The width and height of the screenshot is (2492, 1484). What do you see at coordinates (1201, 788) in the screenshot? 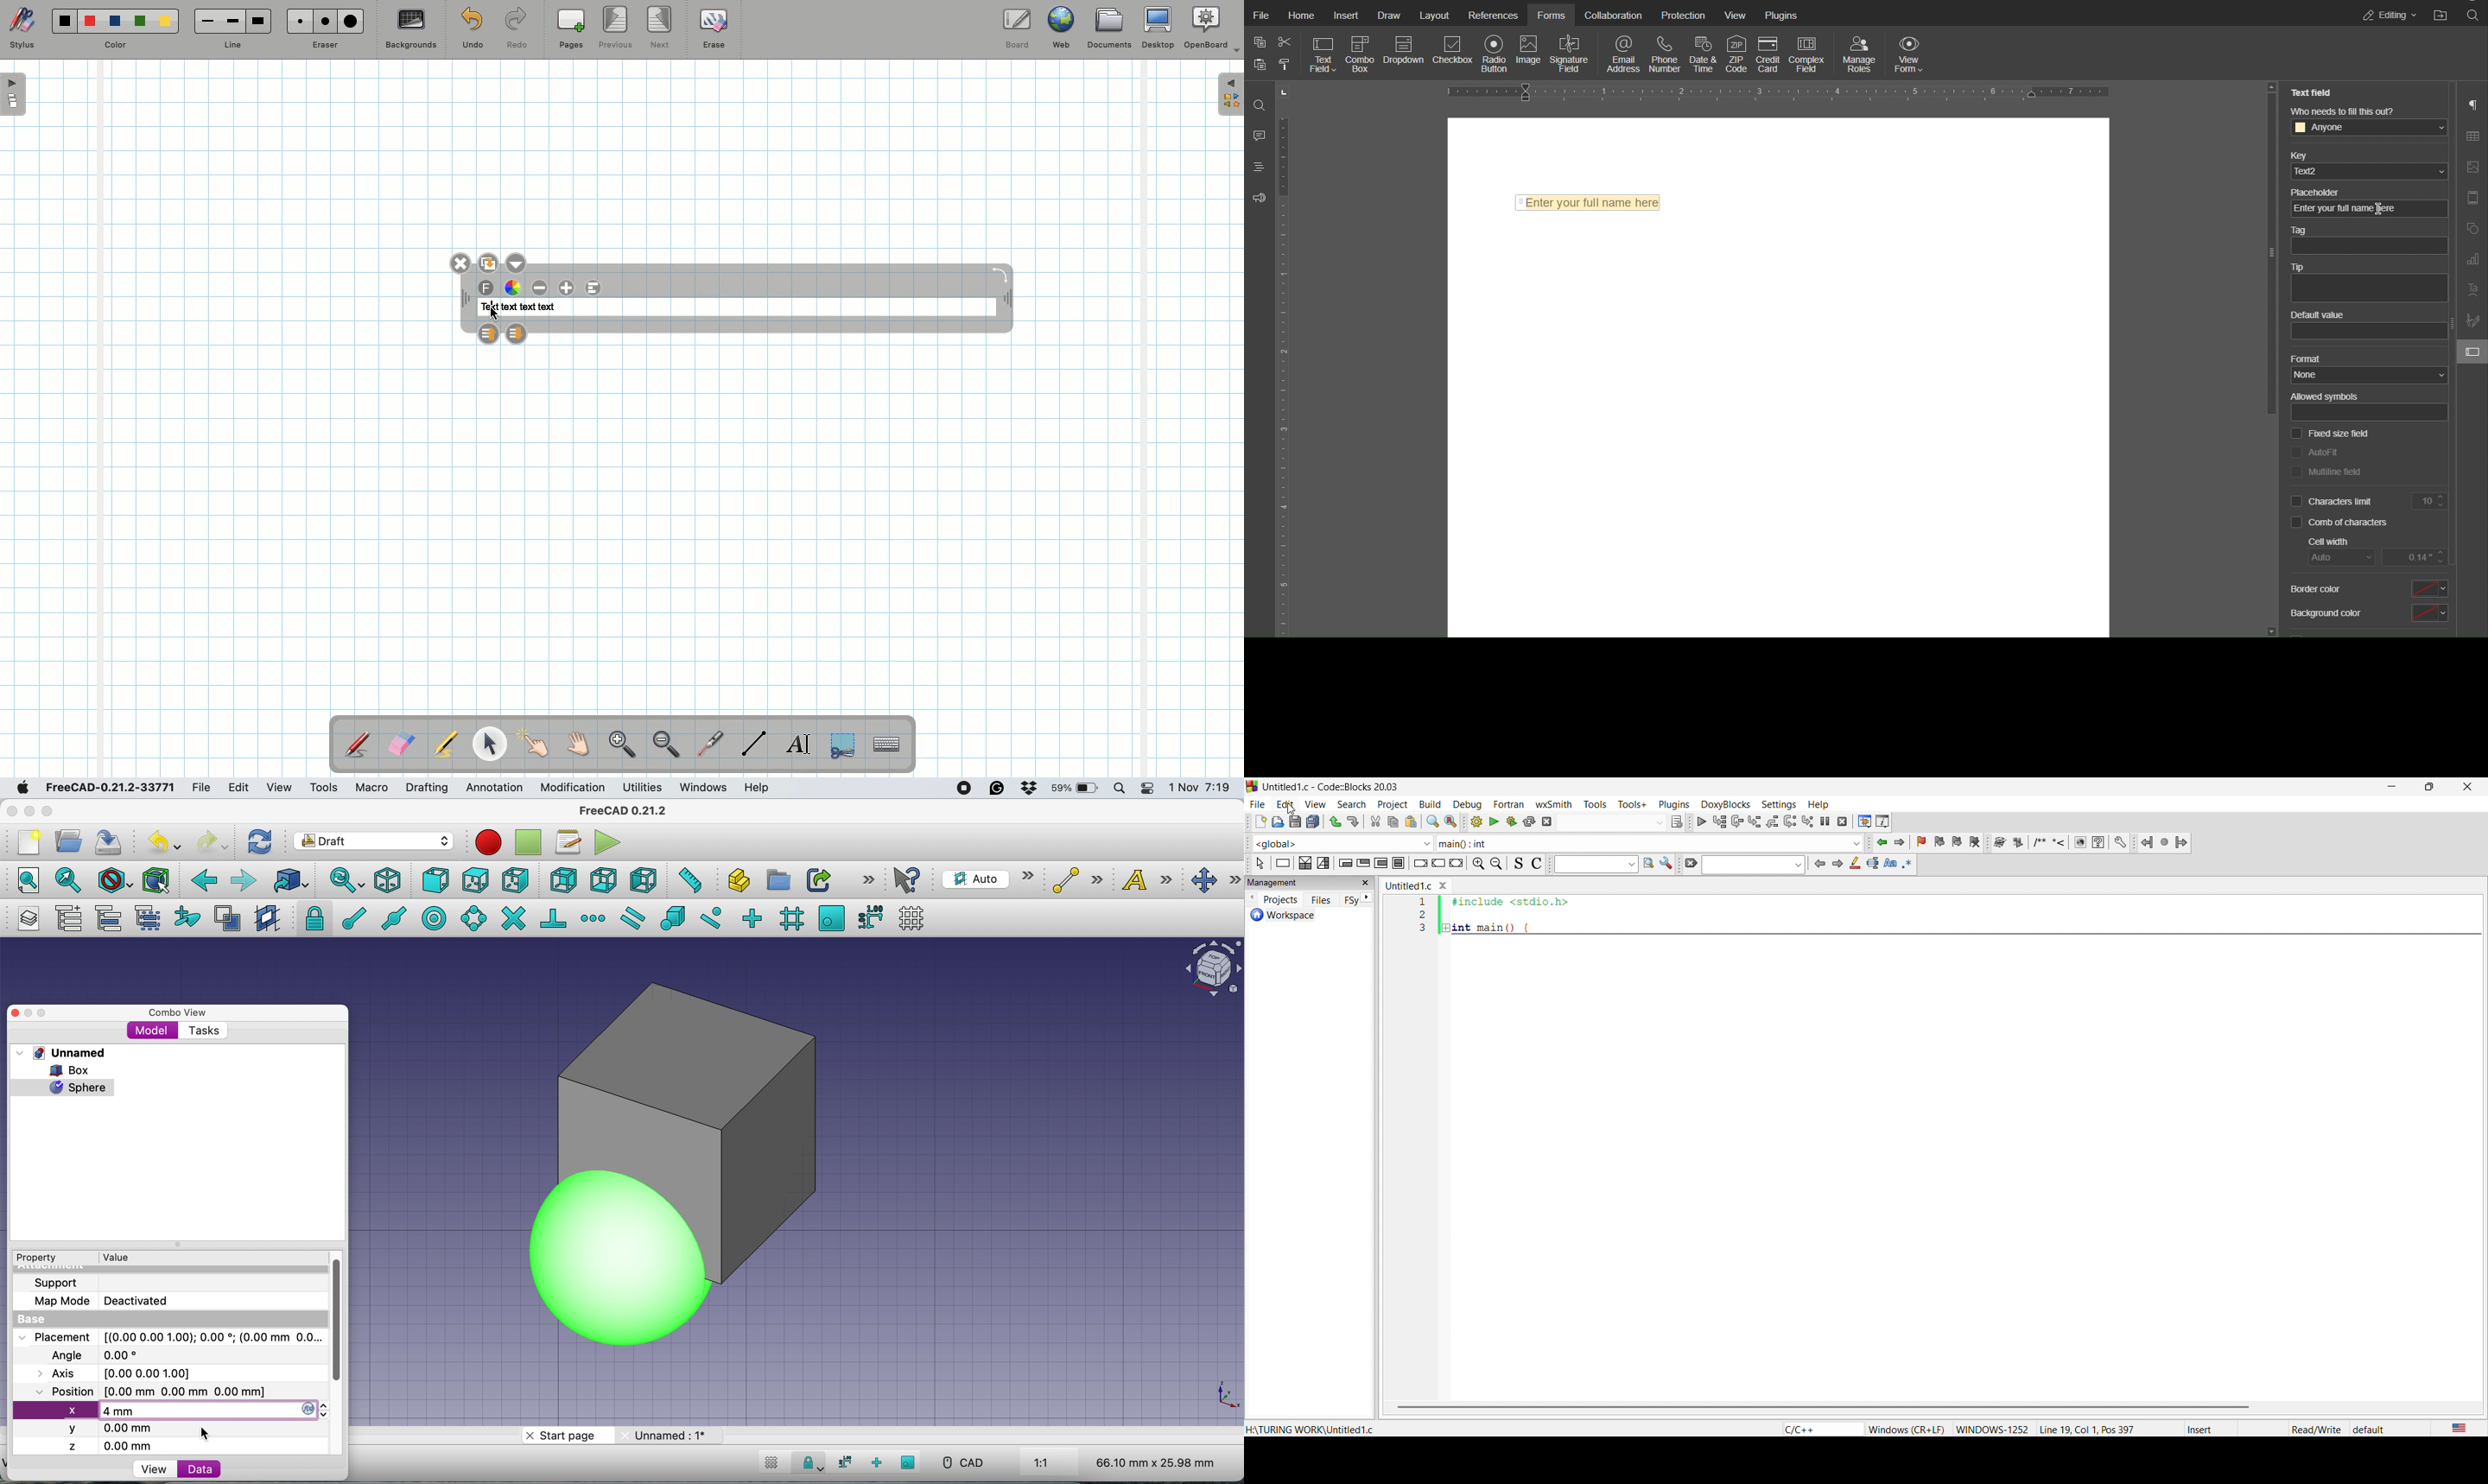
I see `date and time` at bounding box center [1201, 788].